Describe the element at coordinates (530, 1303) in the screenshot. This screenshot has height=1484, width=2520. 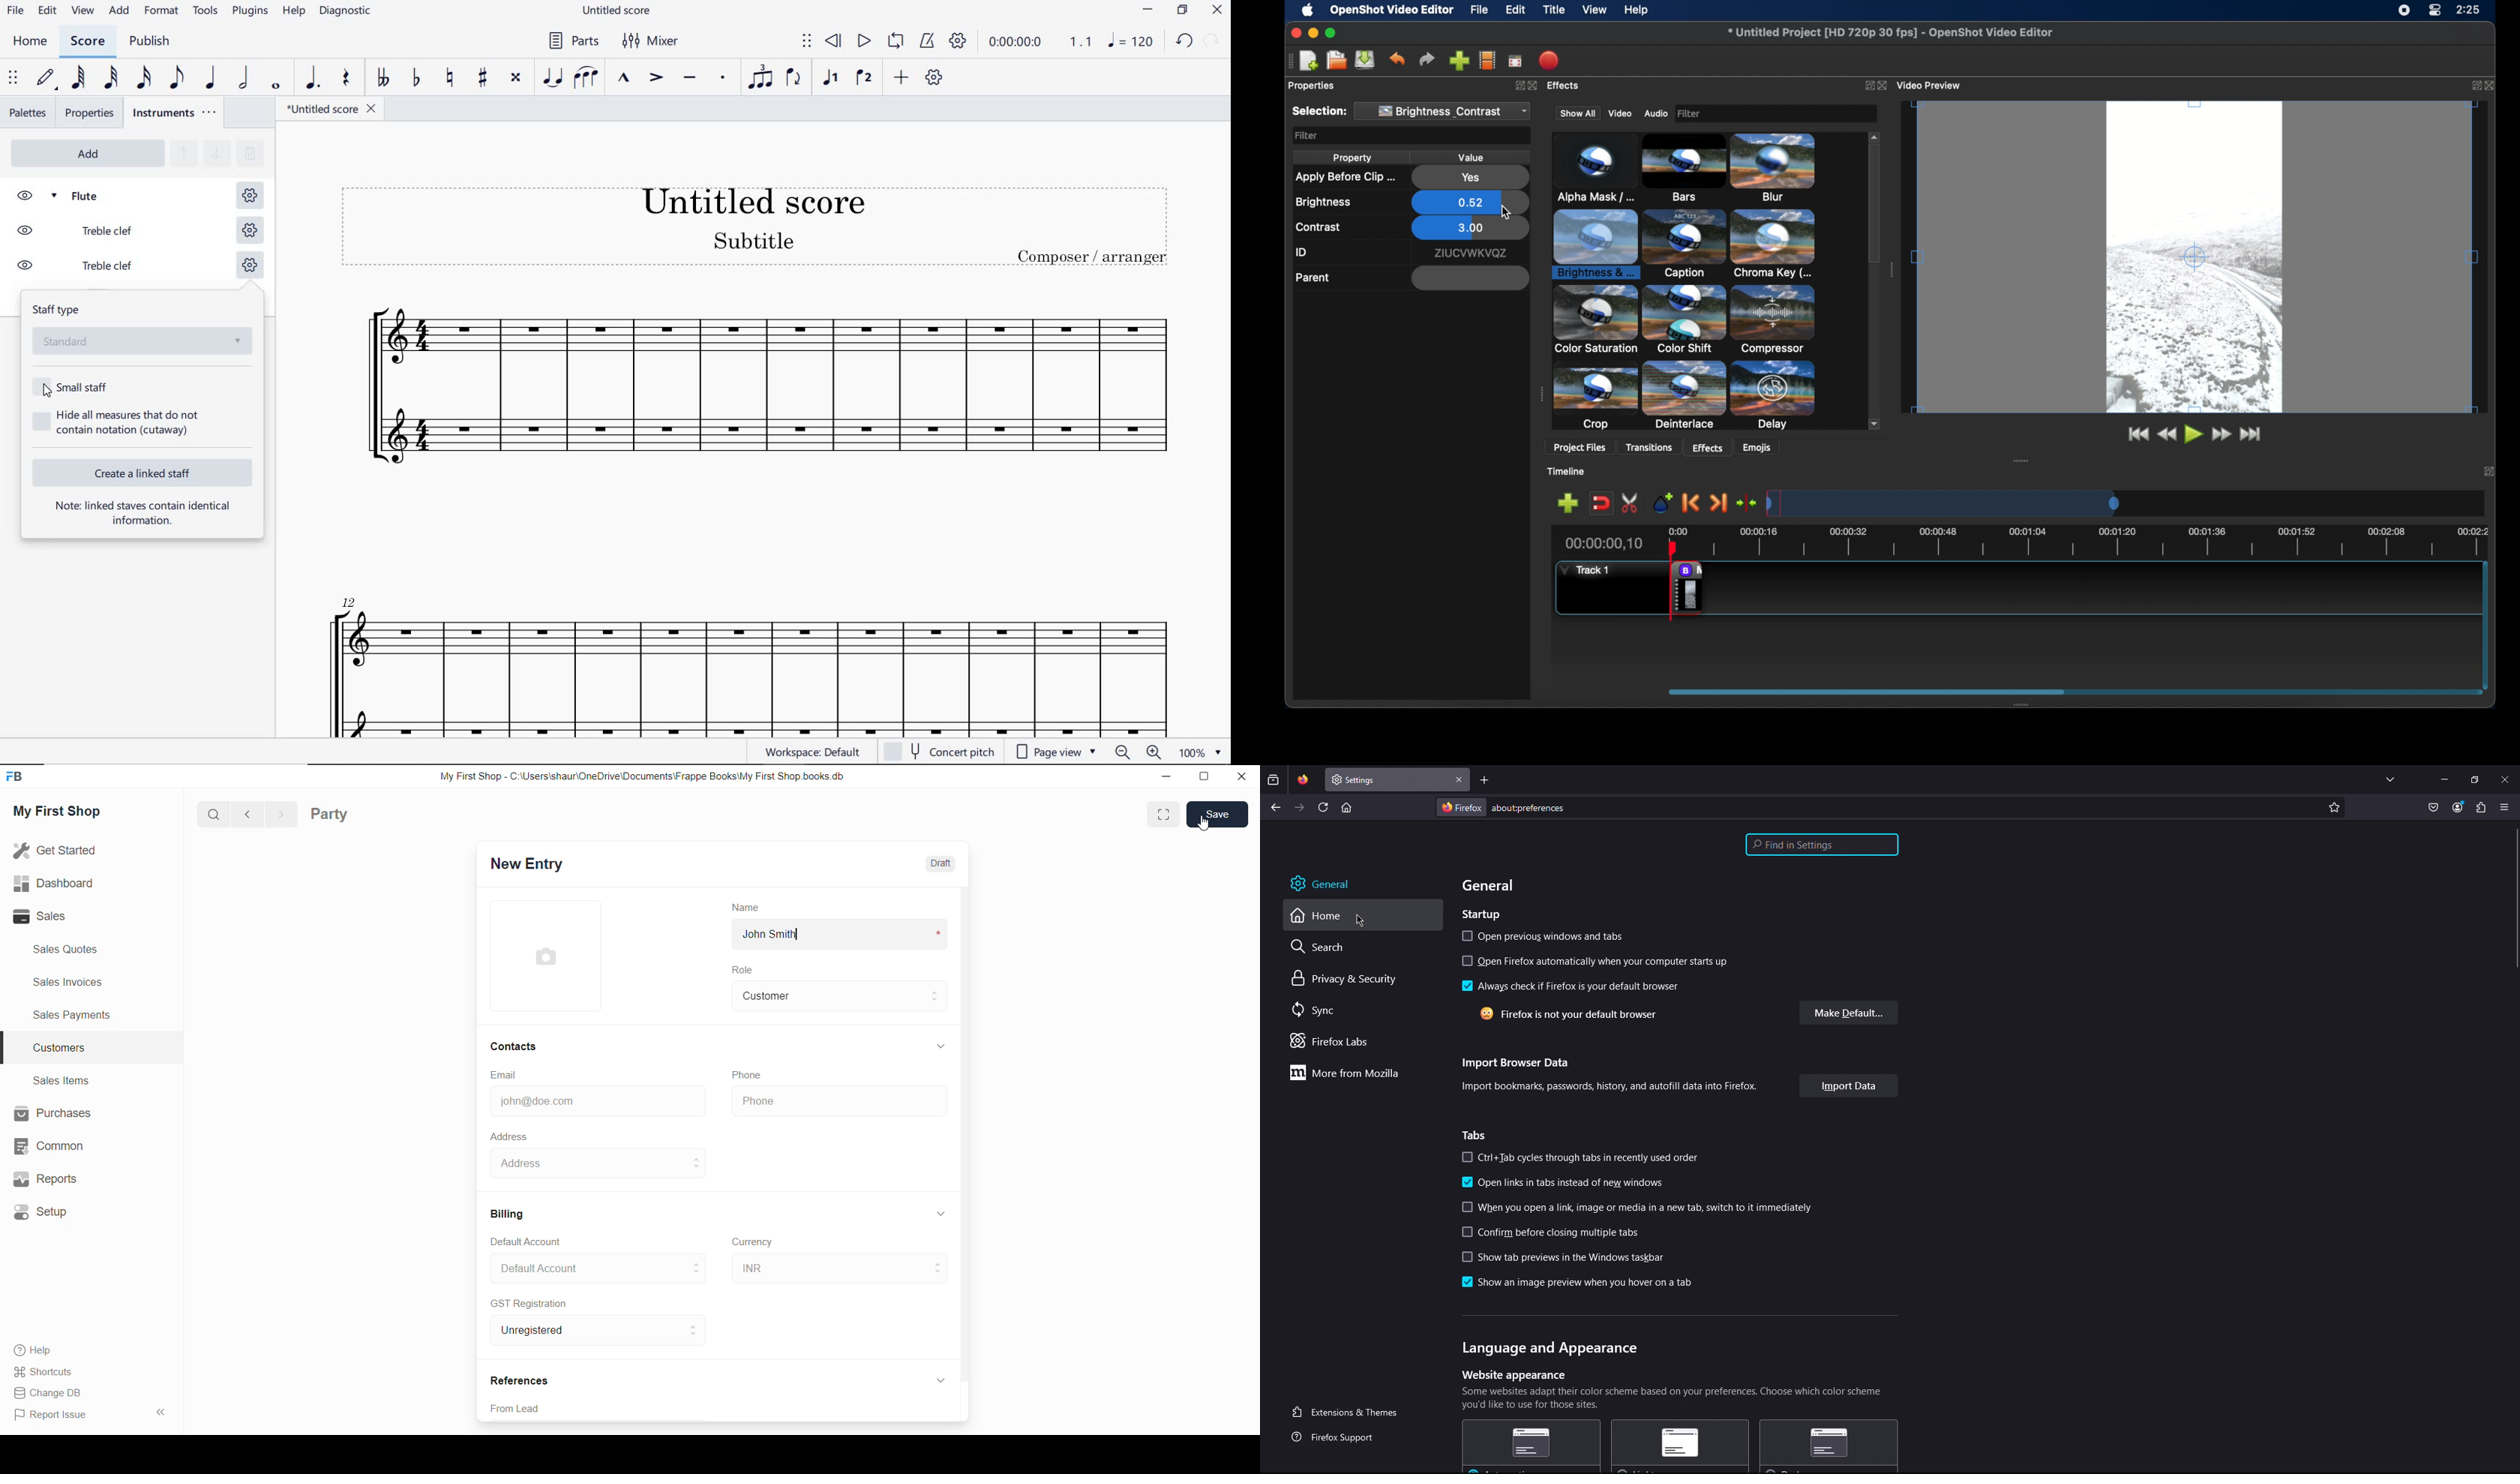
I see `GST Registration` at that location.